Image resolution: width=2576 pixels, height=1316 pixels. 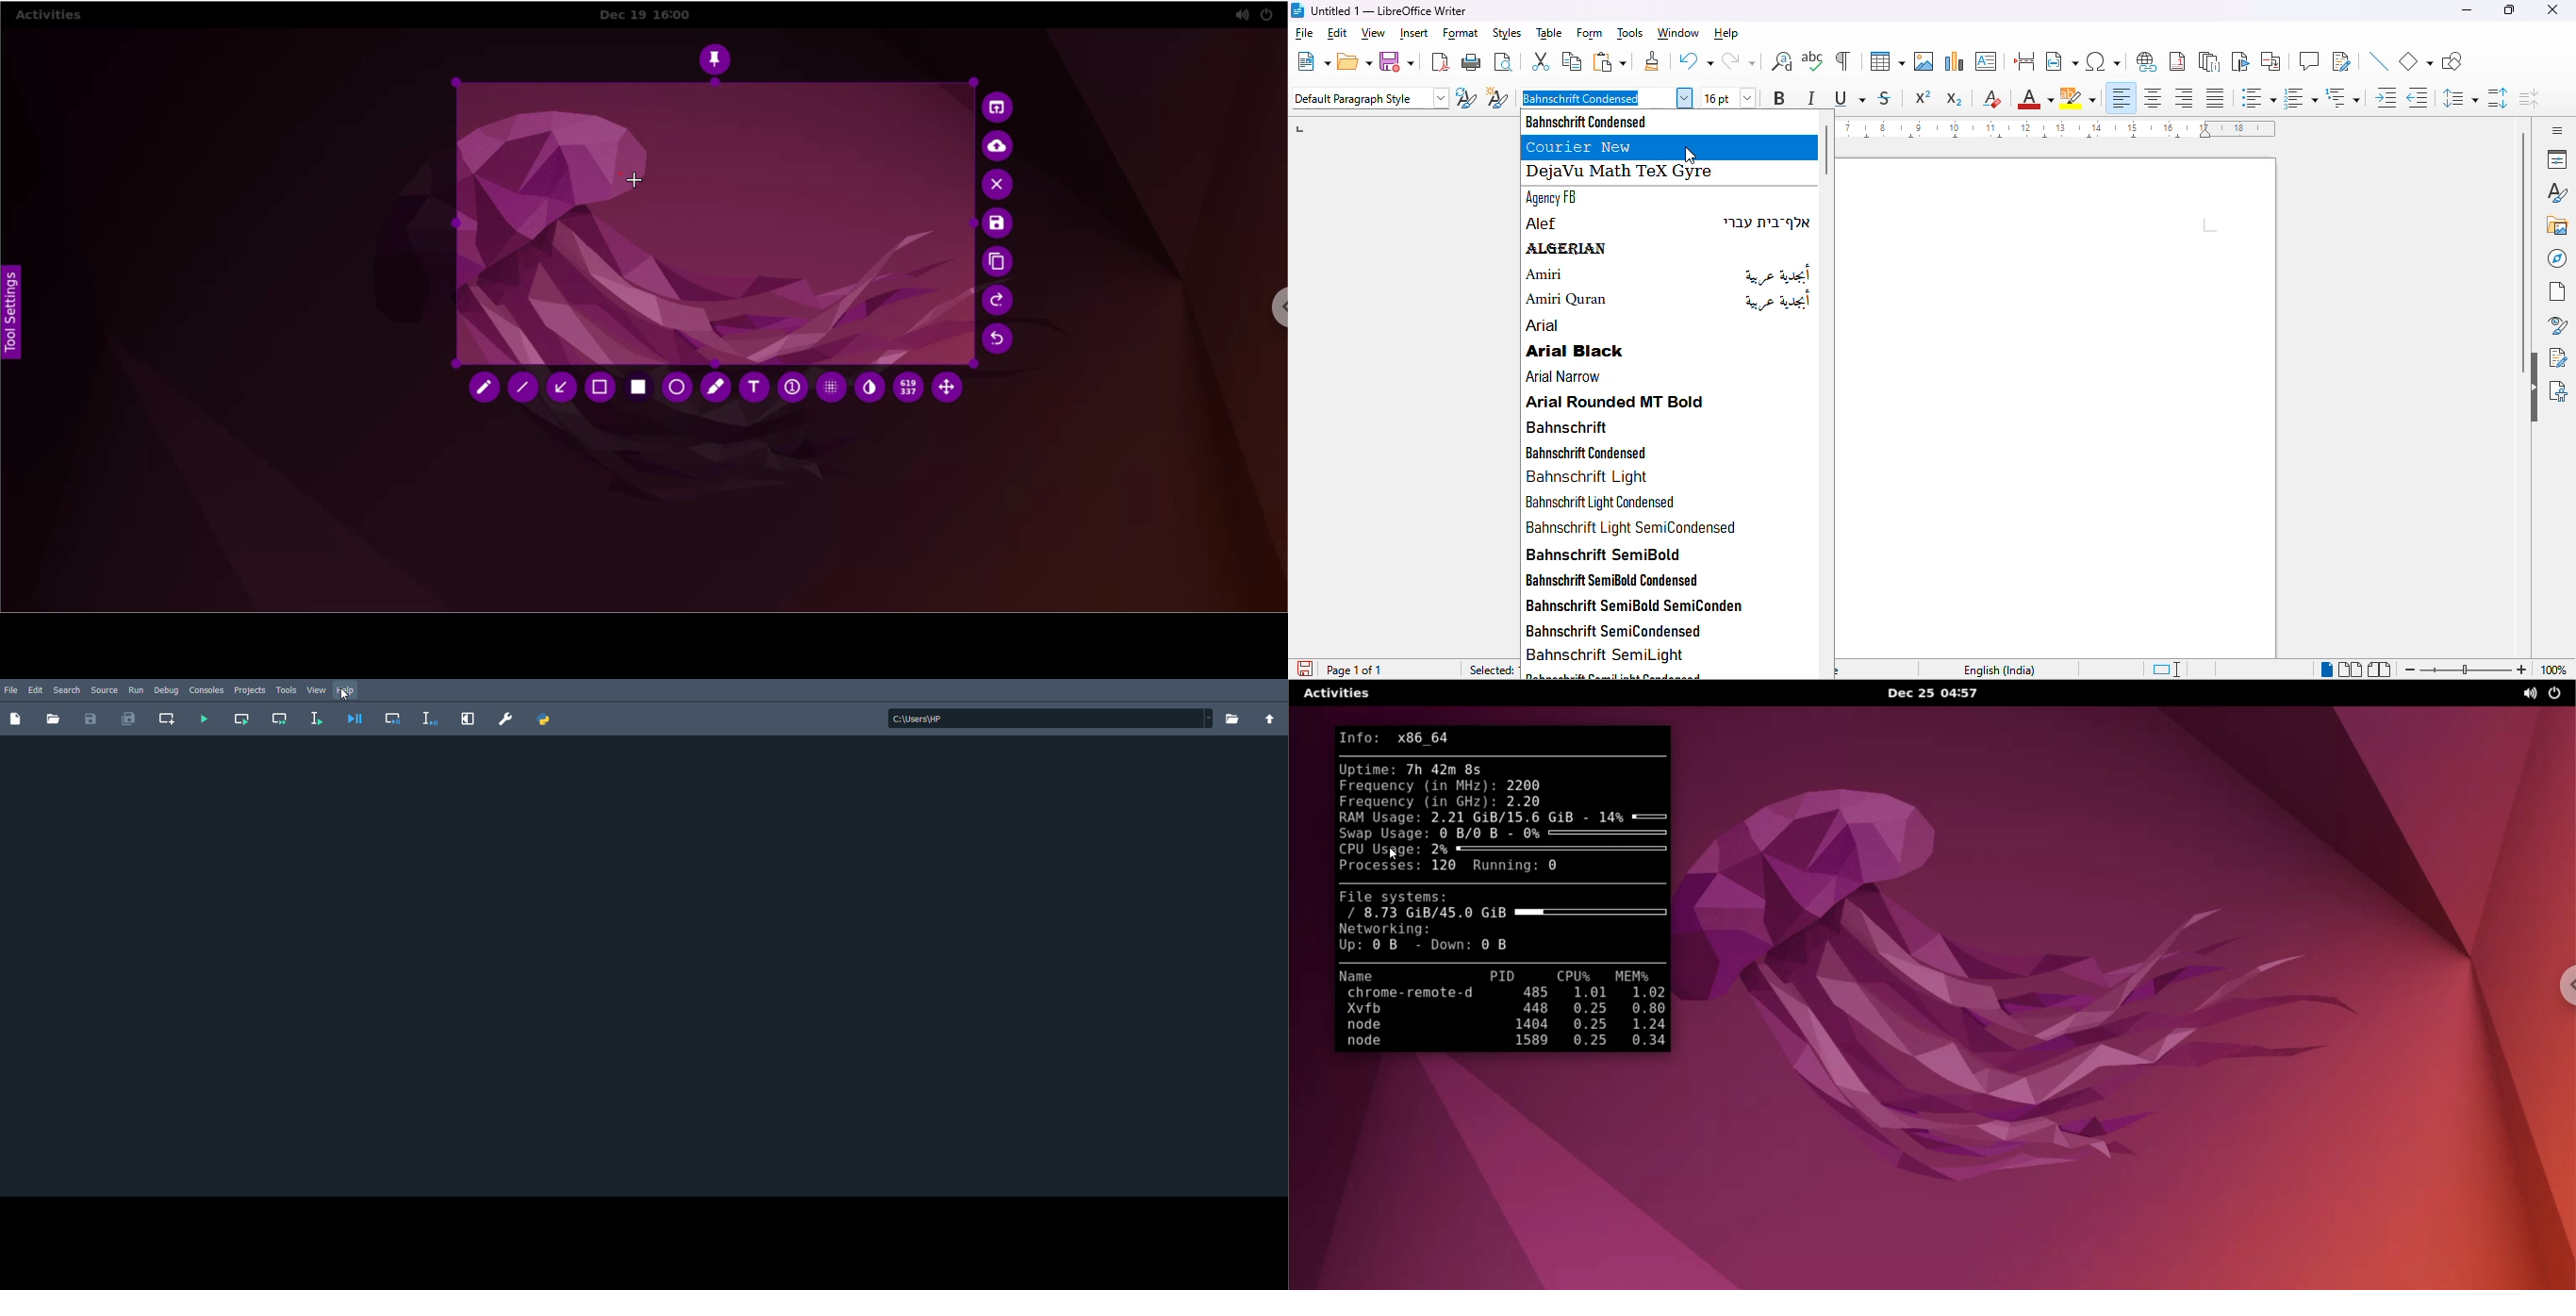 I want to click on move selection, so click(x=951, y=390).